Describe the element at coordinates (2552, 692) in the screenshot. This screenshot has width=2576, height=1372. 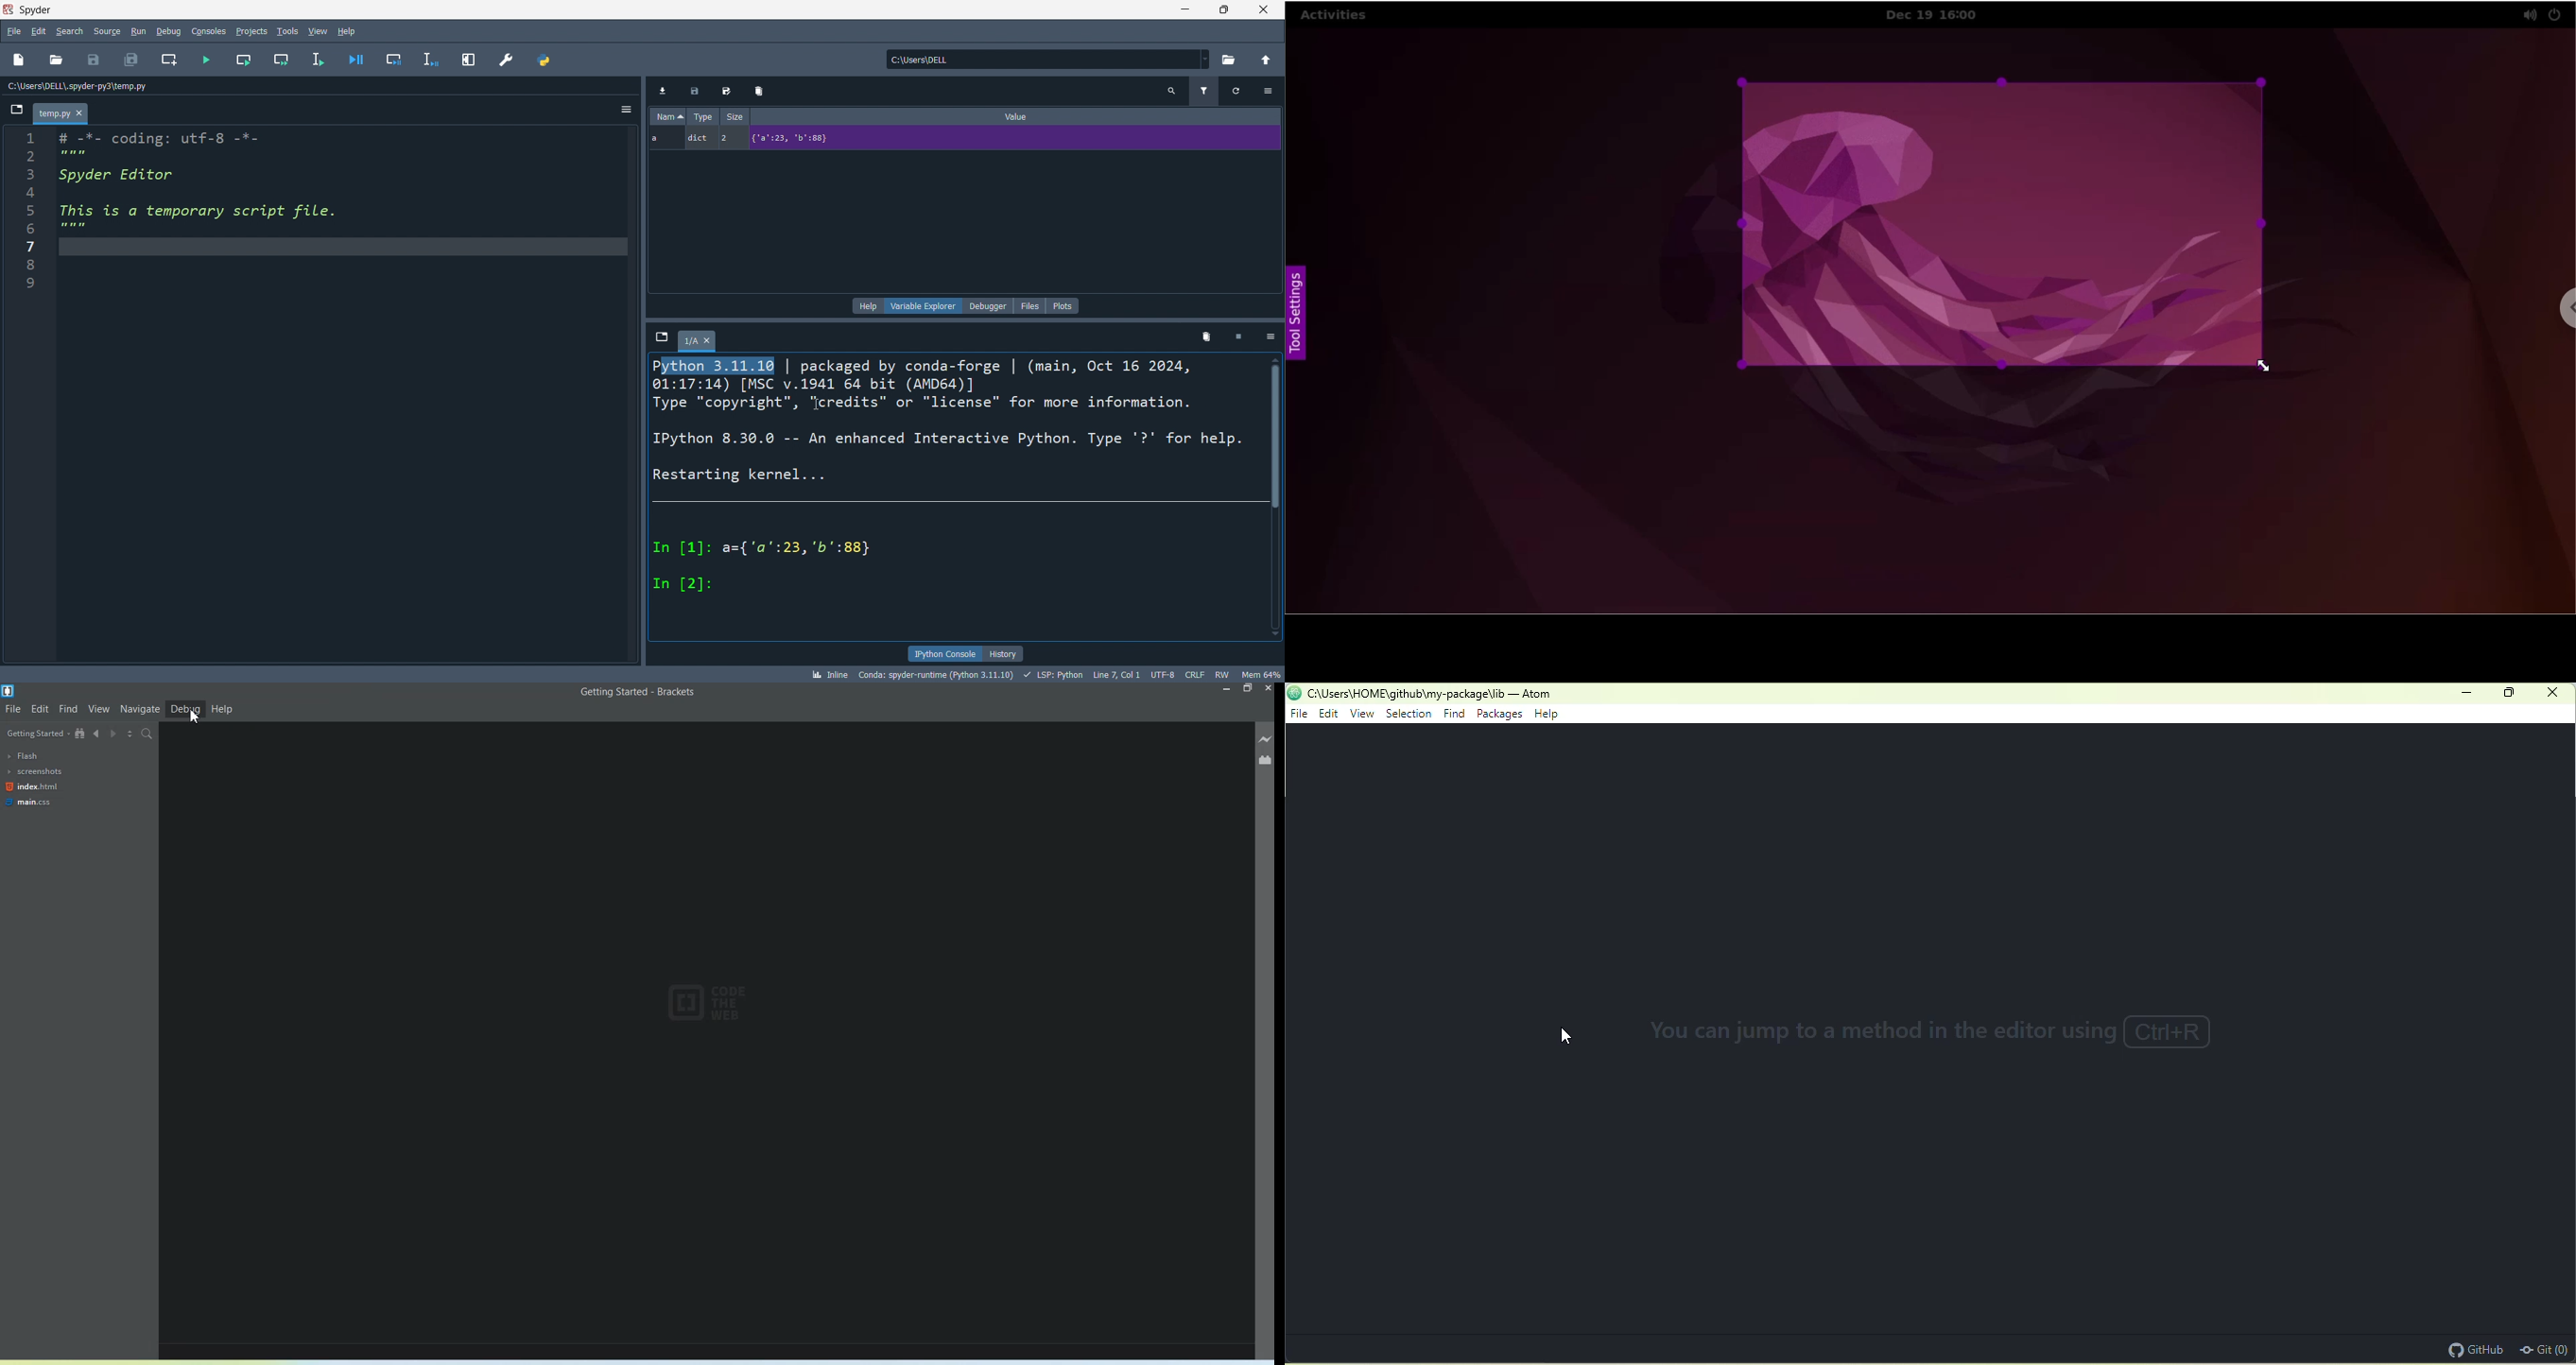
I see `close` at that location.